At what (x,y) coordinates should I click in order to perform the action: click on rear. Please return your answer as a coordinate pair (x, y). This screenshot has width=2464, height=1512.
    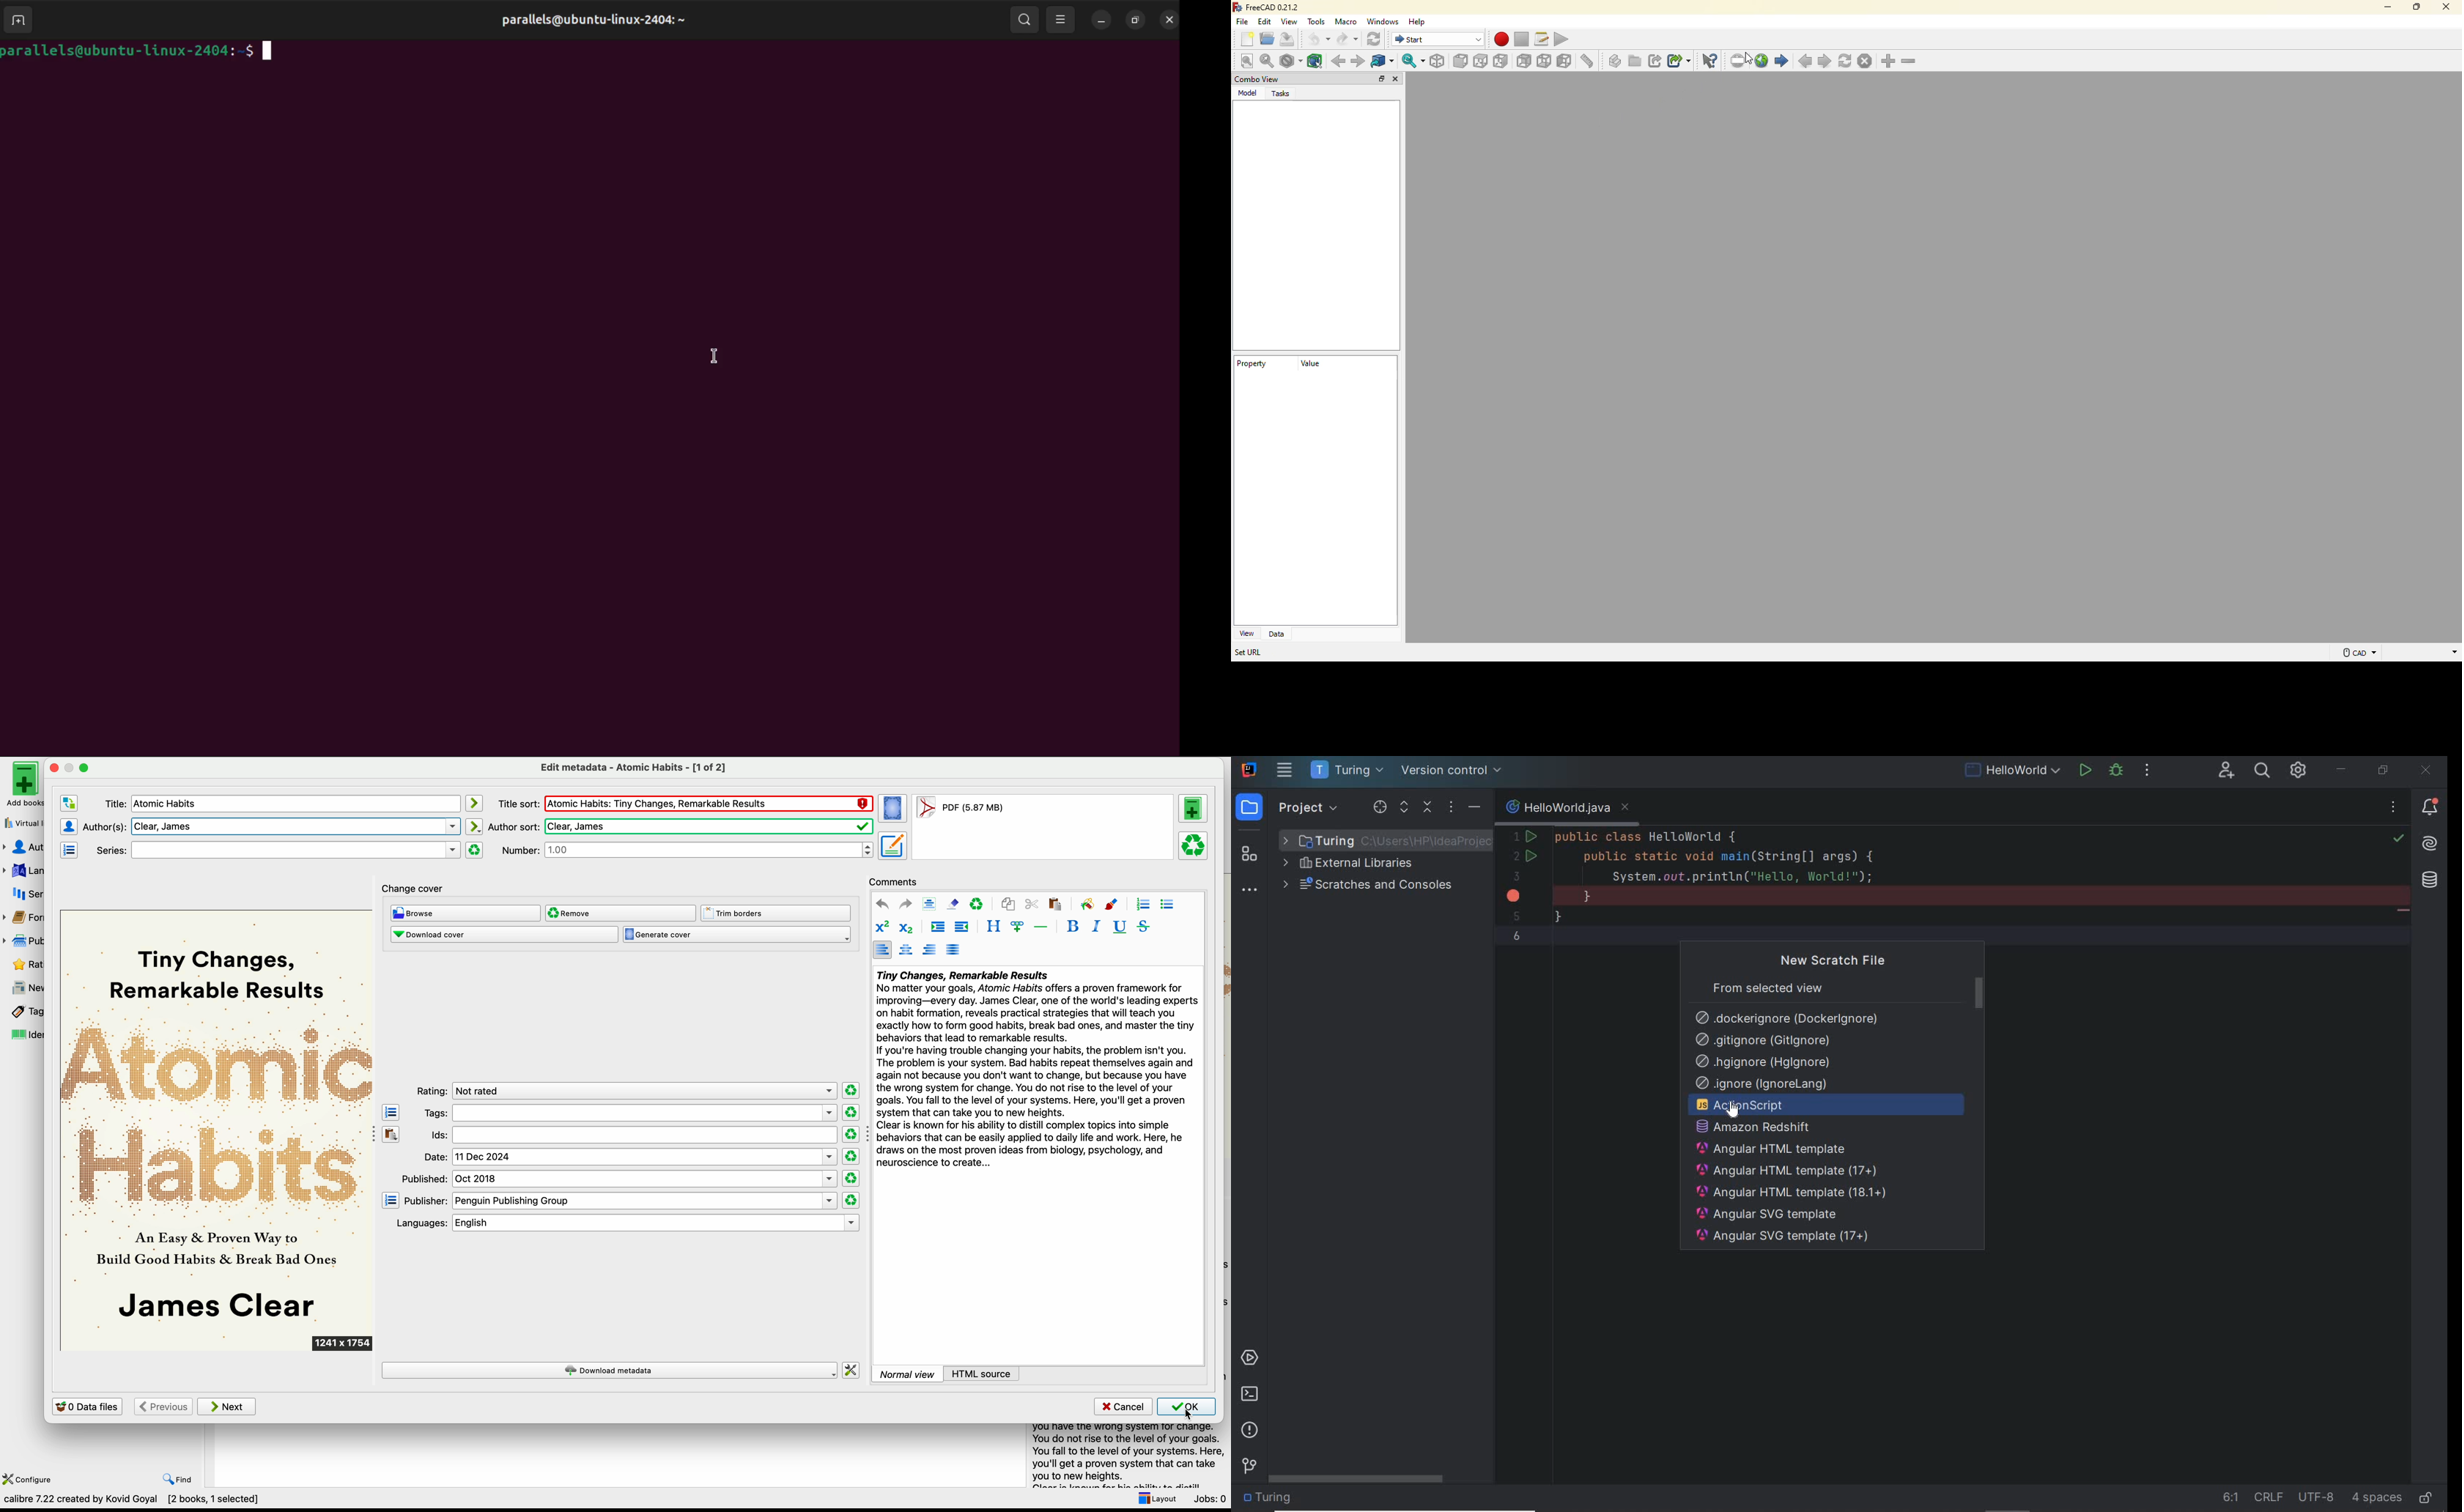
    Looking at the image, I should click on (1525, 60).